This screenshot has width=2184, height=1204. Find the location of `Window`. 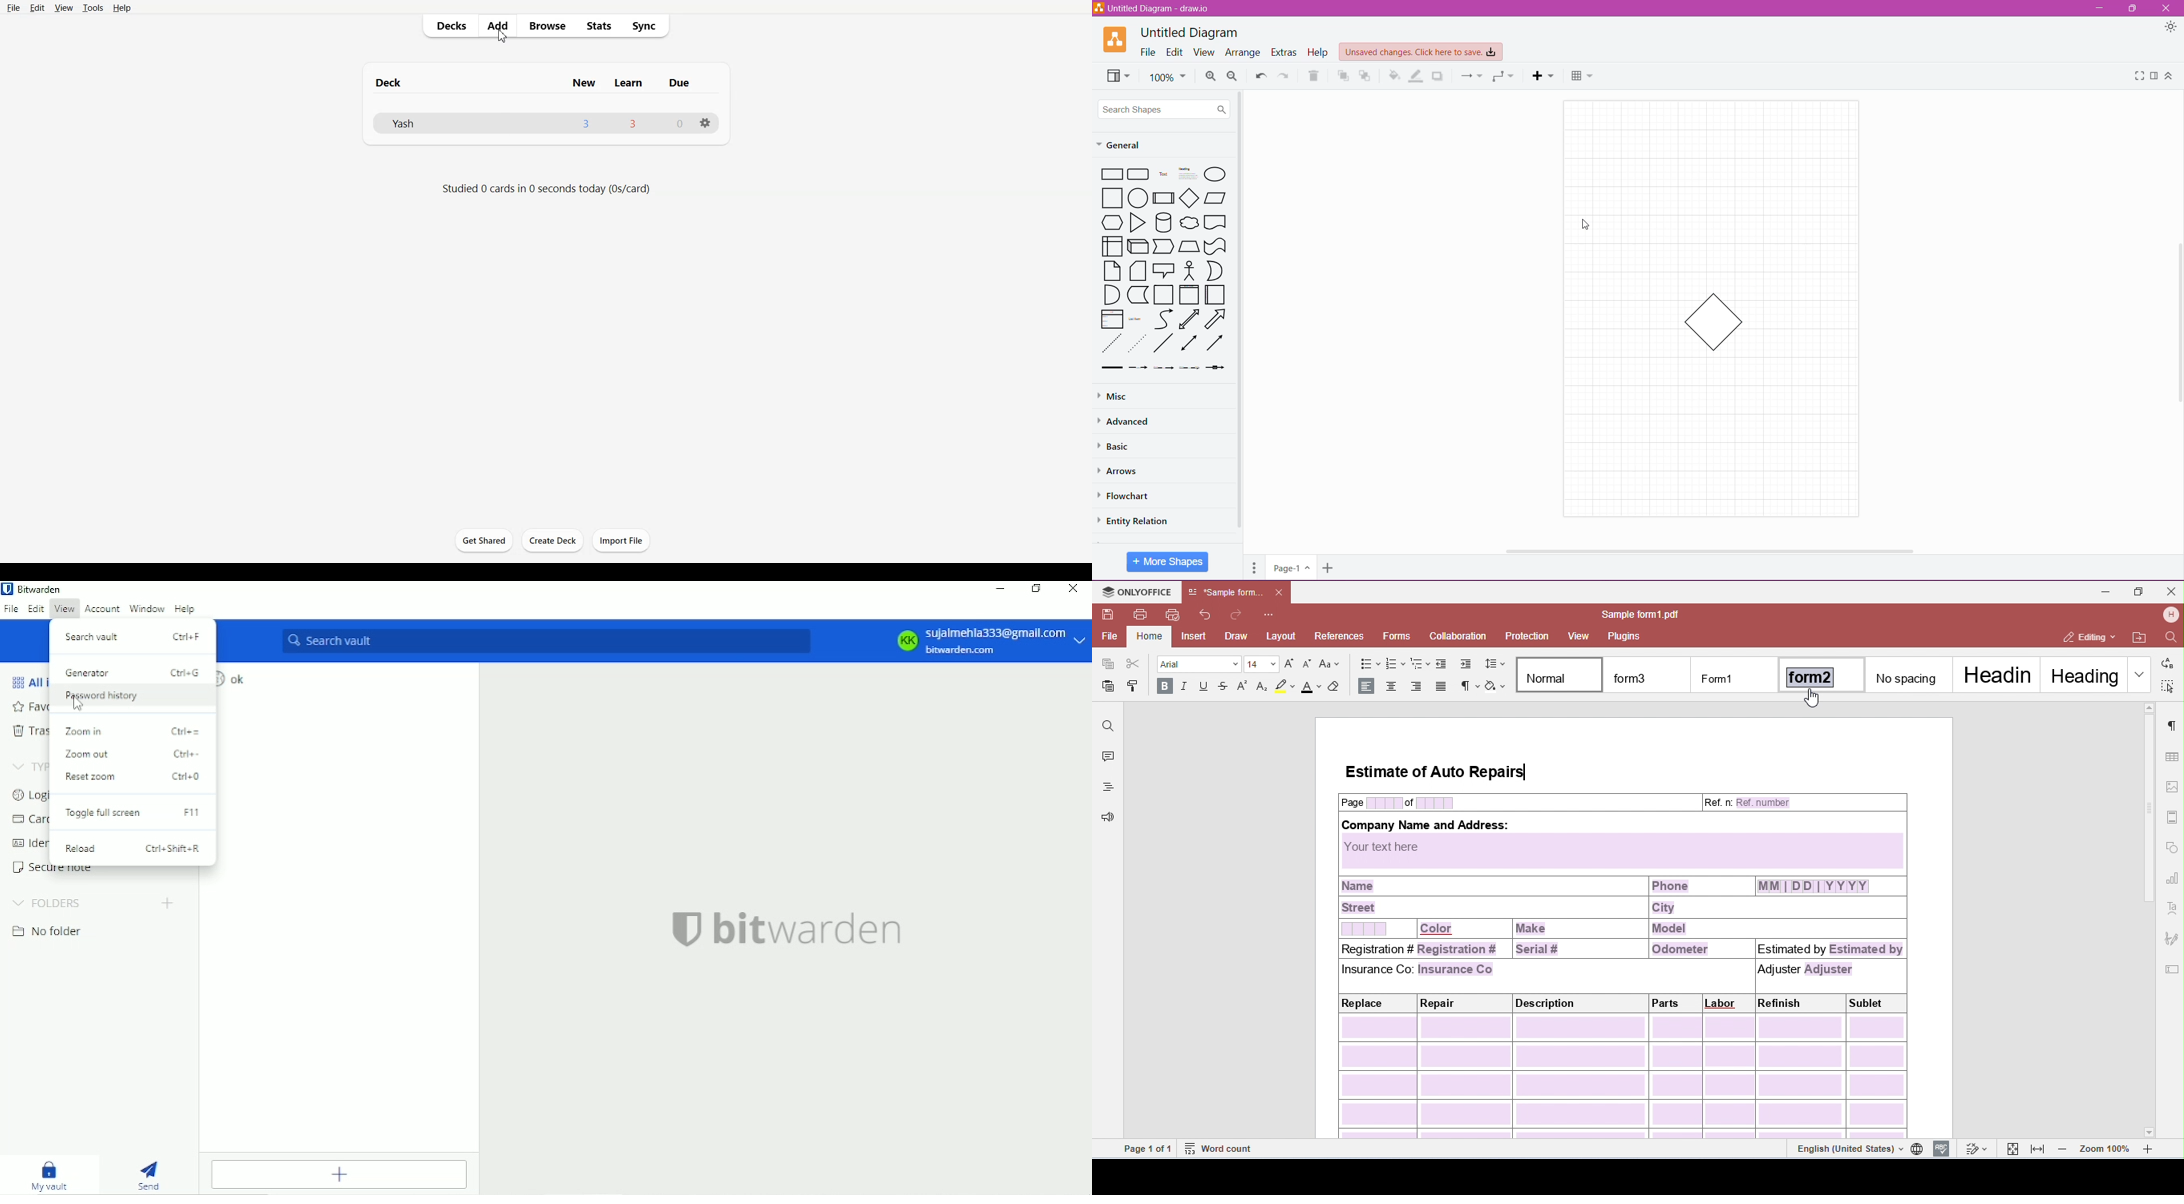

Window is located at coordinates (146, 608).